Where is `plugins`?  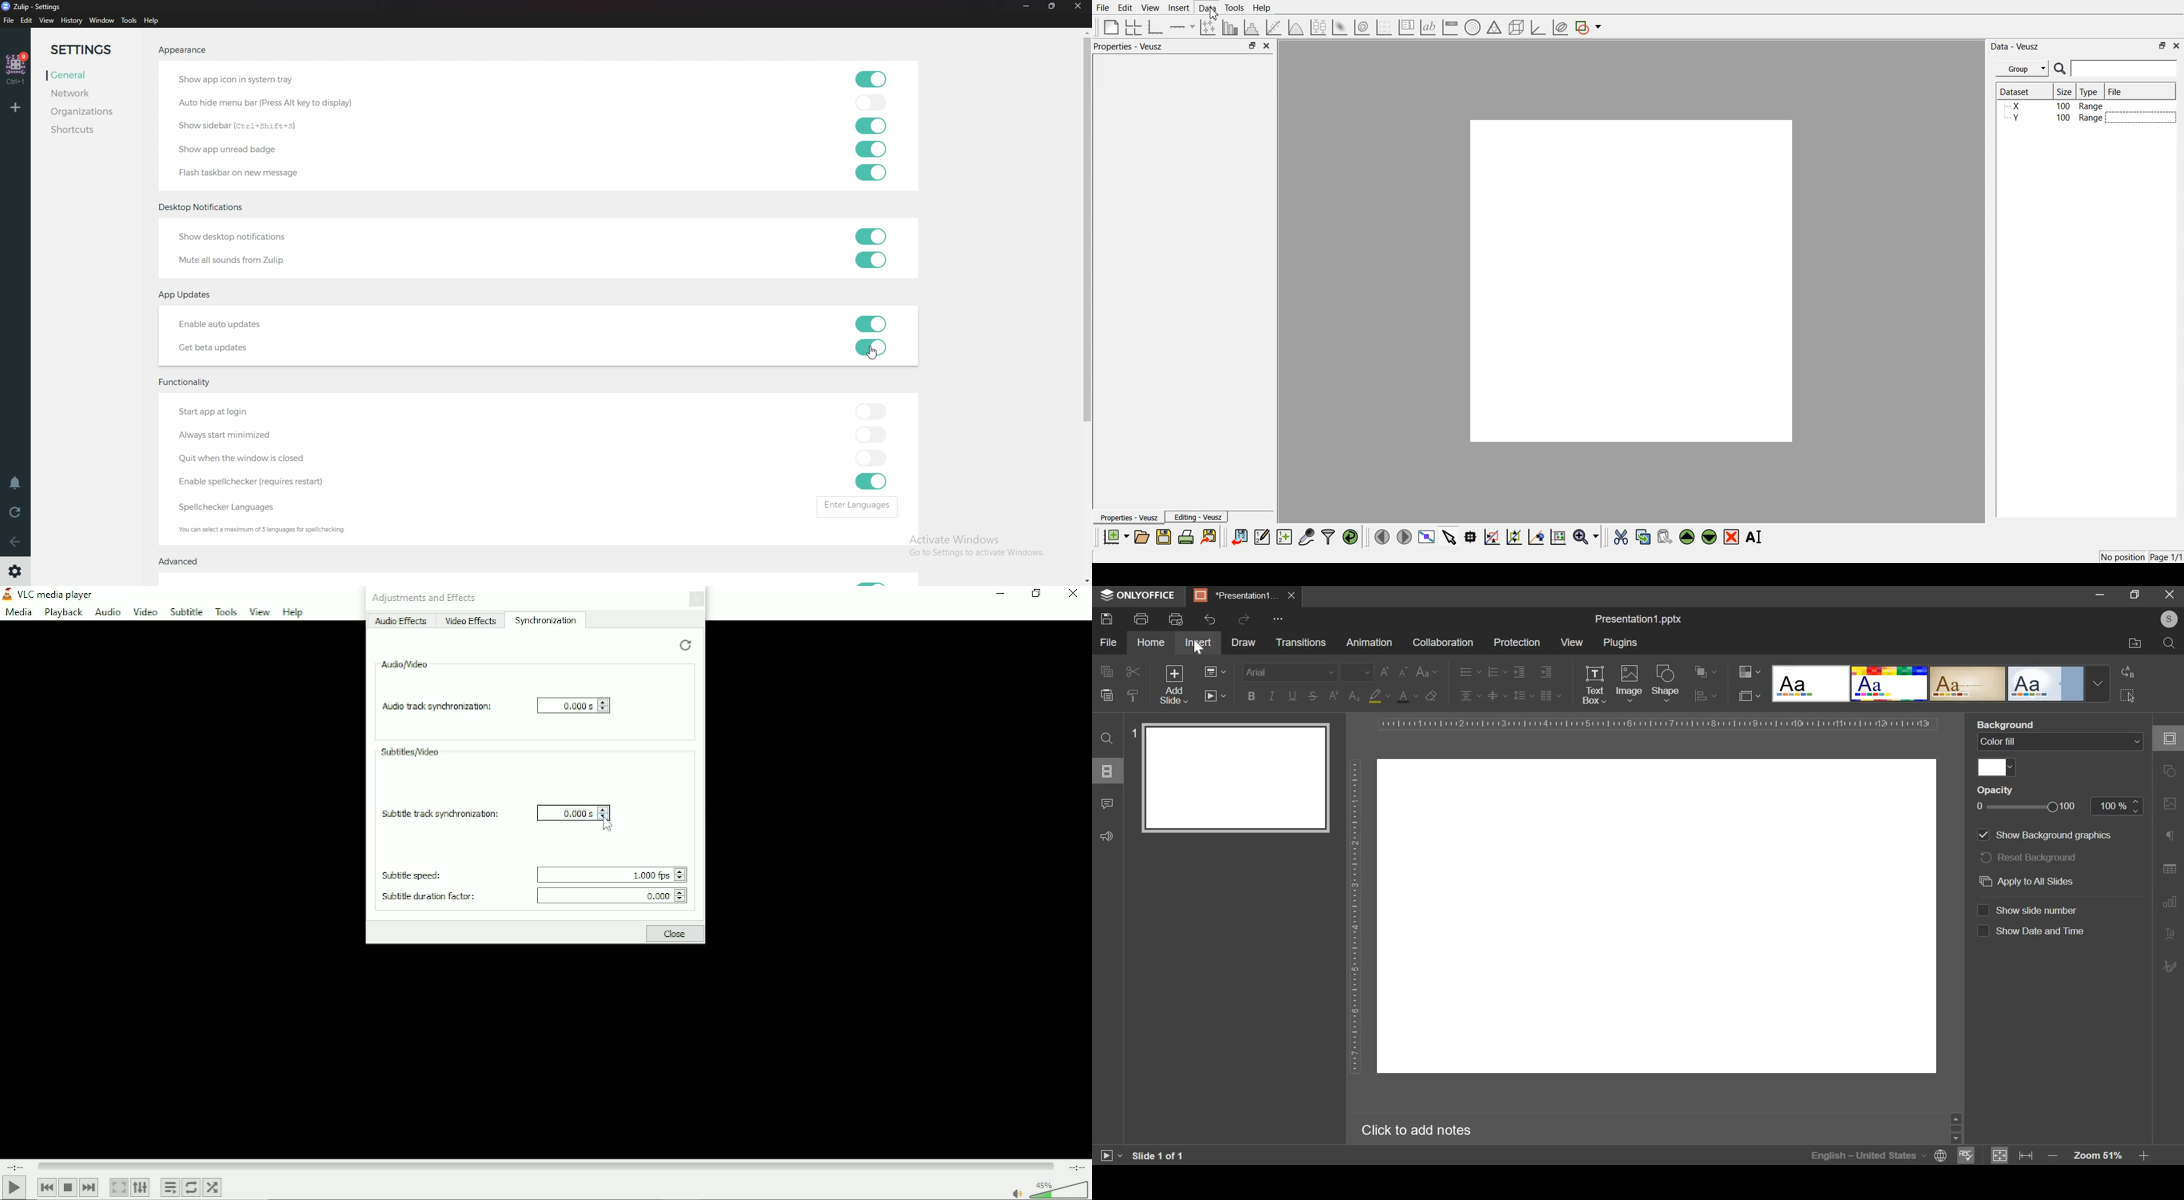
plugins is located at coordinates (1621, 643).